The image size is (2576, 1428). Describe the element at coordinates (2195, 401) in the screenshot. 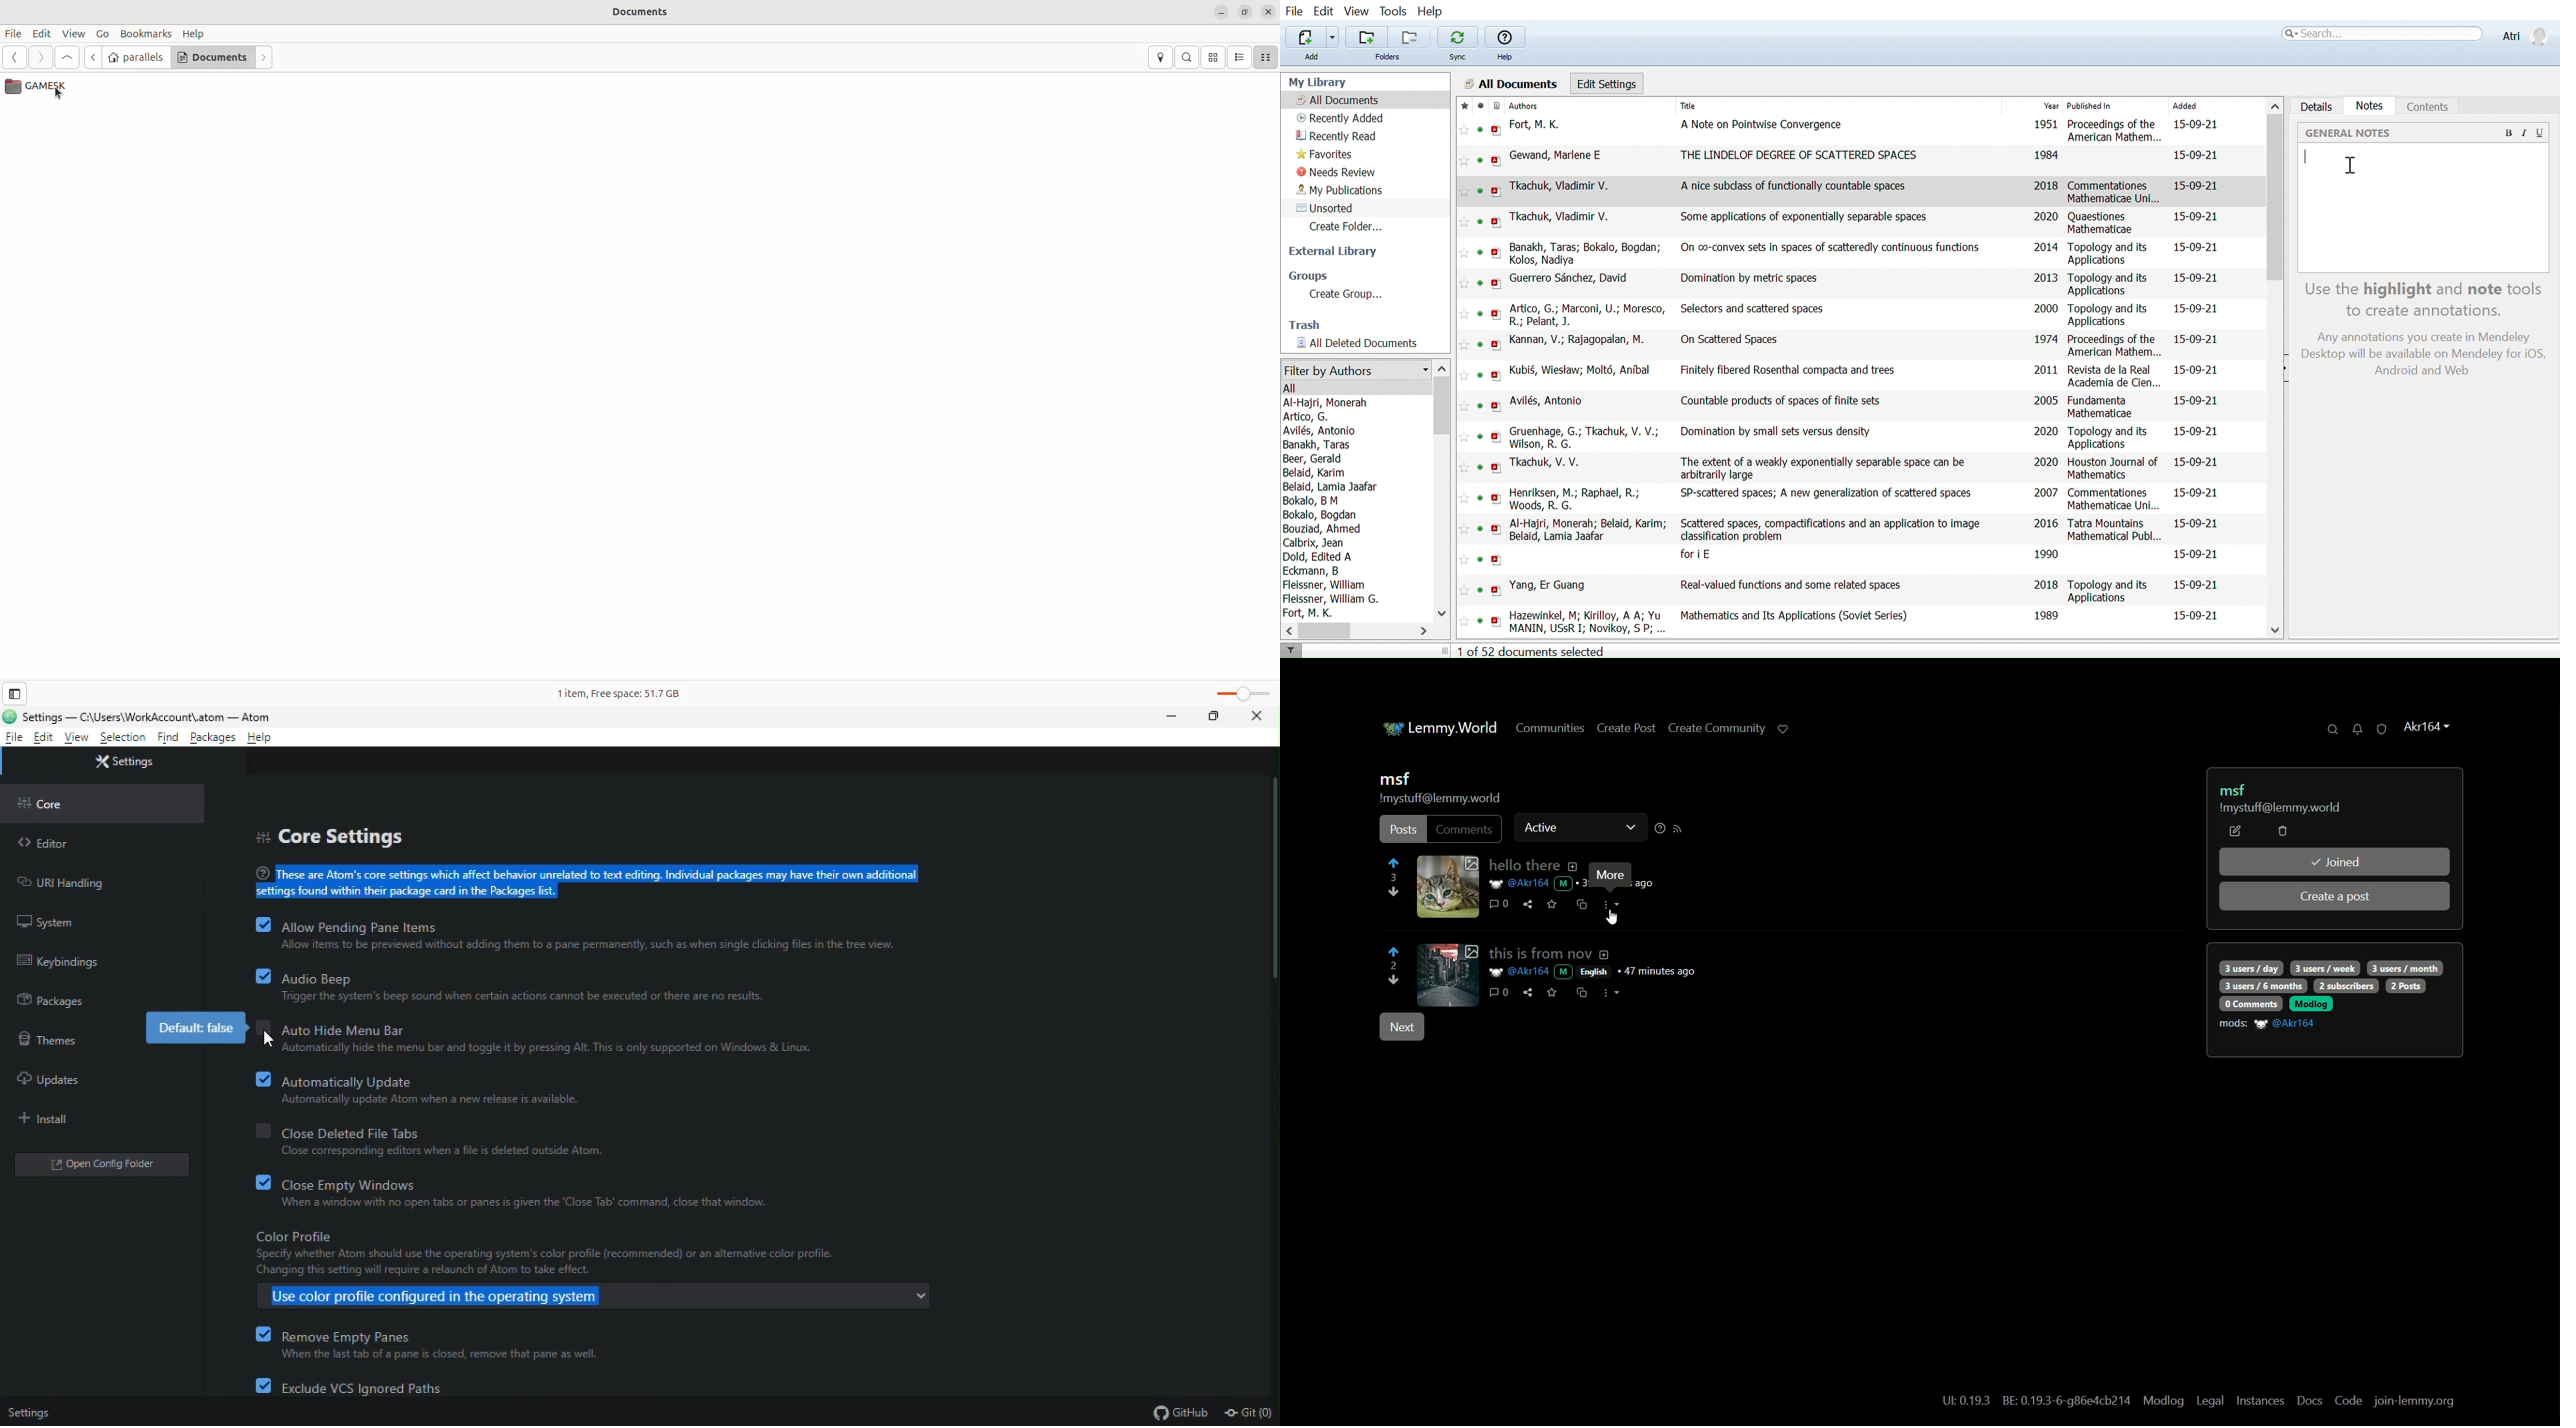

I see `15-09-21` at that location.